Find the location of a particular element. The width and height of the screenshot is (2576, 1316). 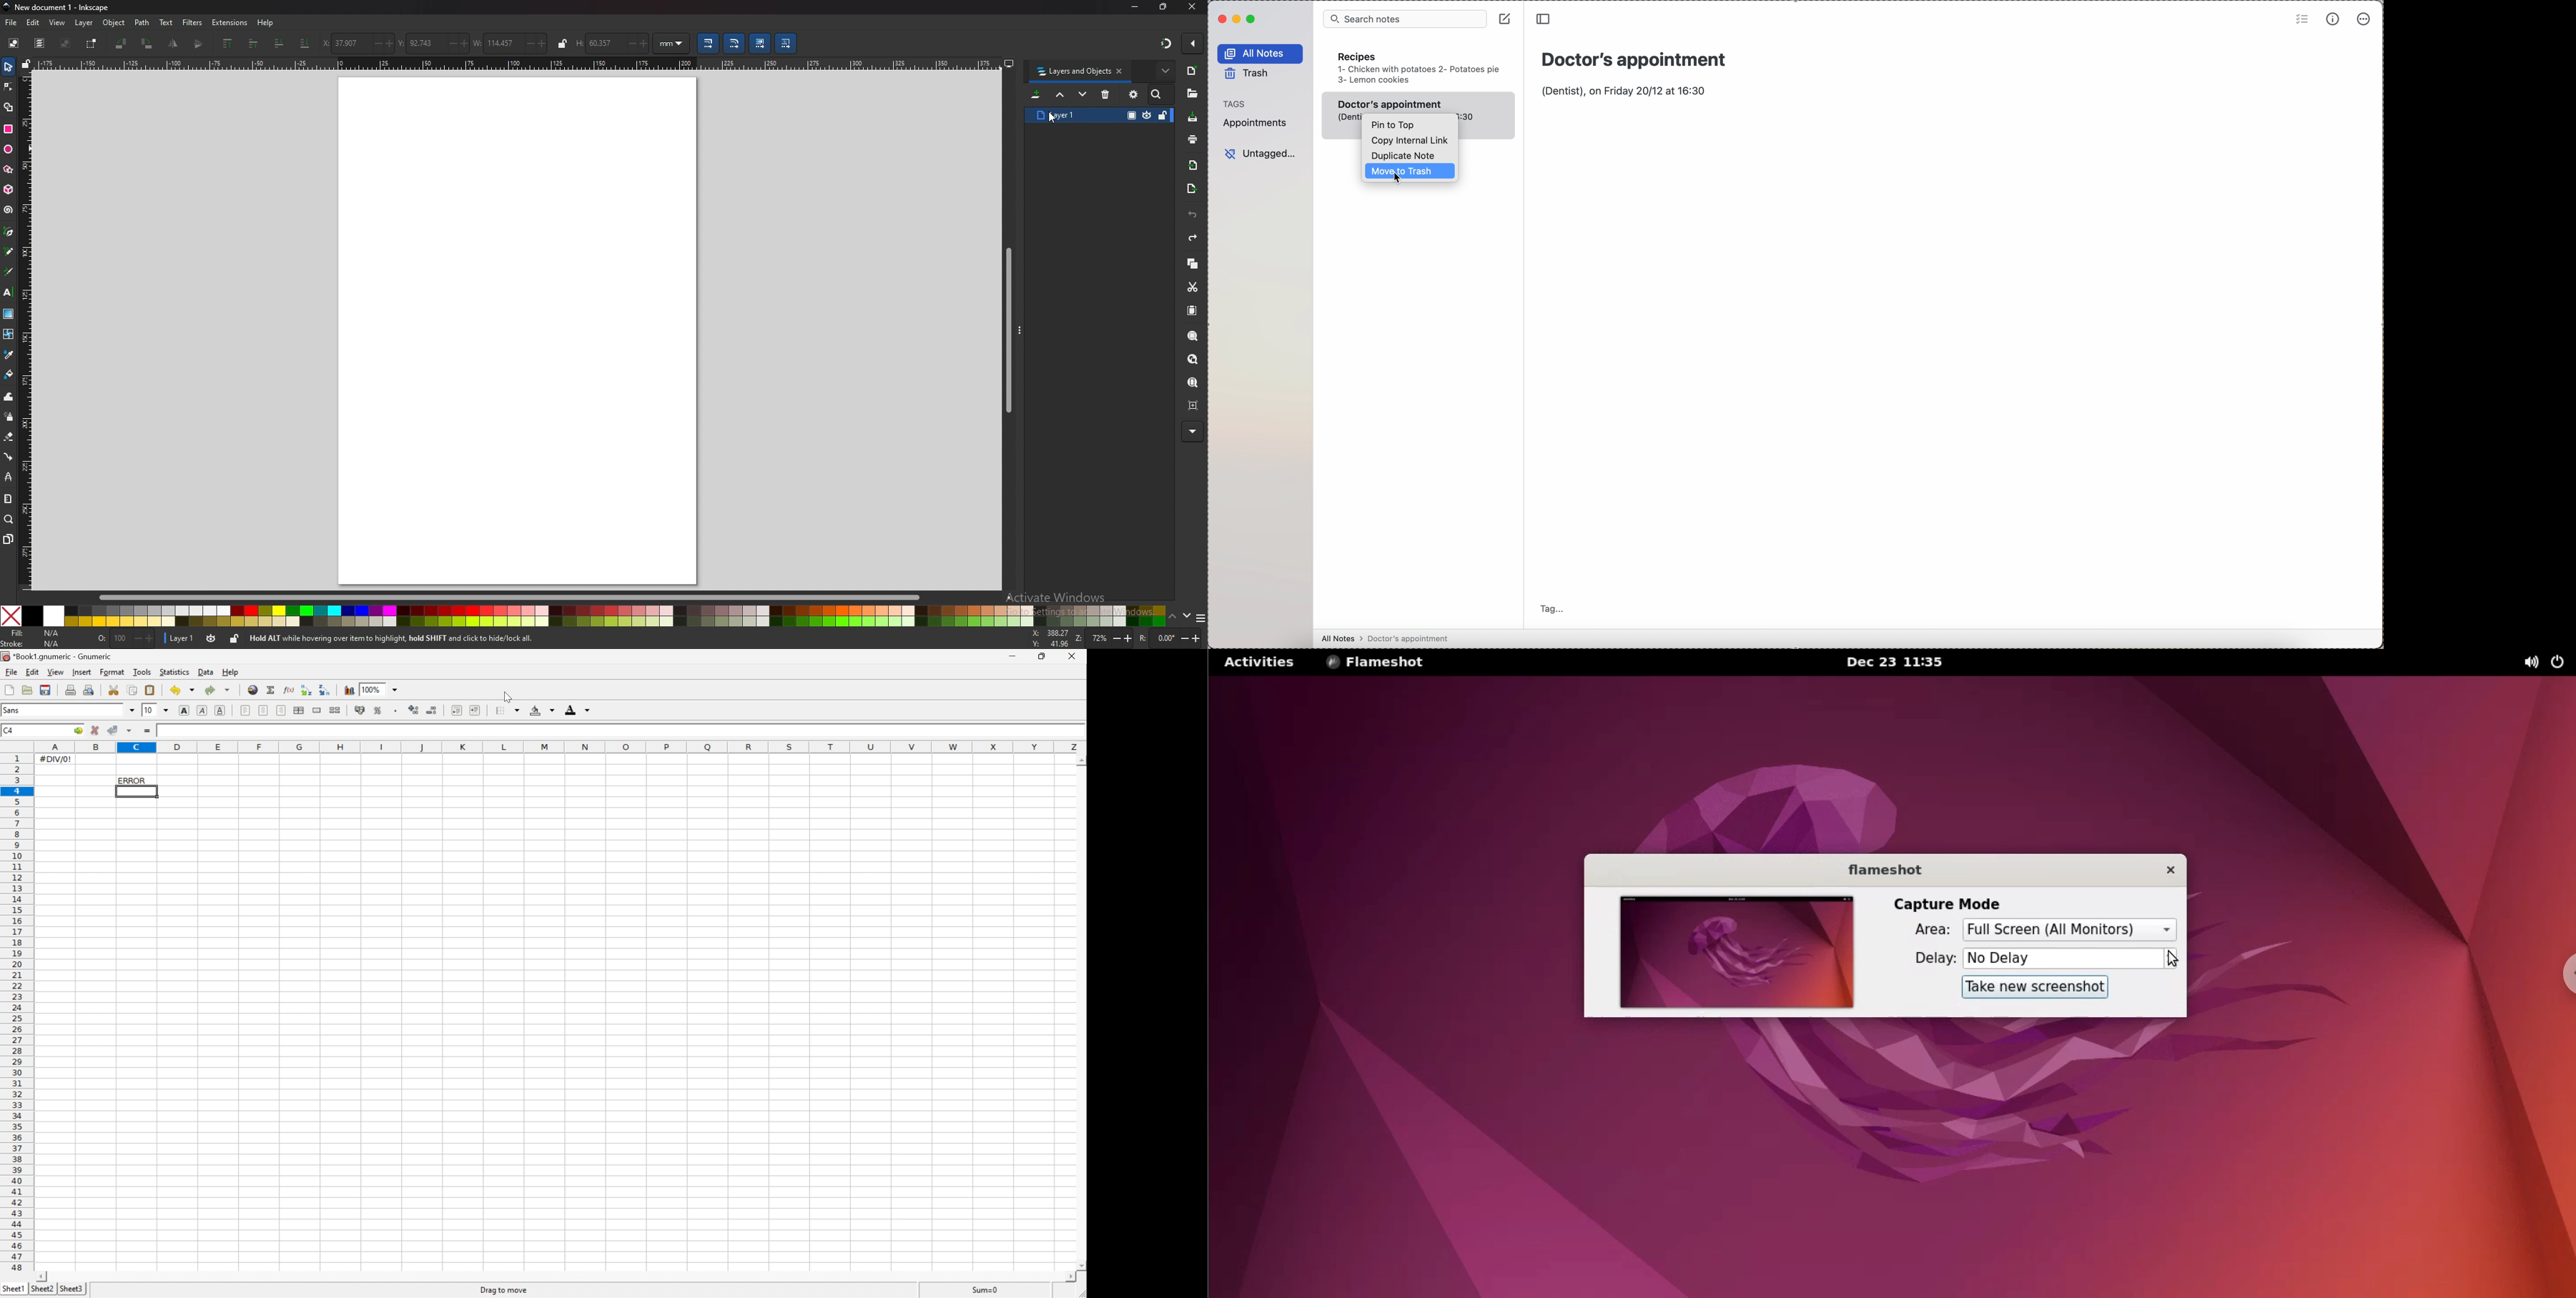

redo is located at coordinates (1193, 238).